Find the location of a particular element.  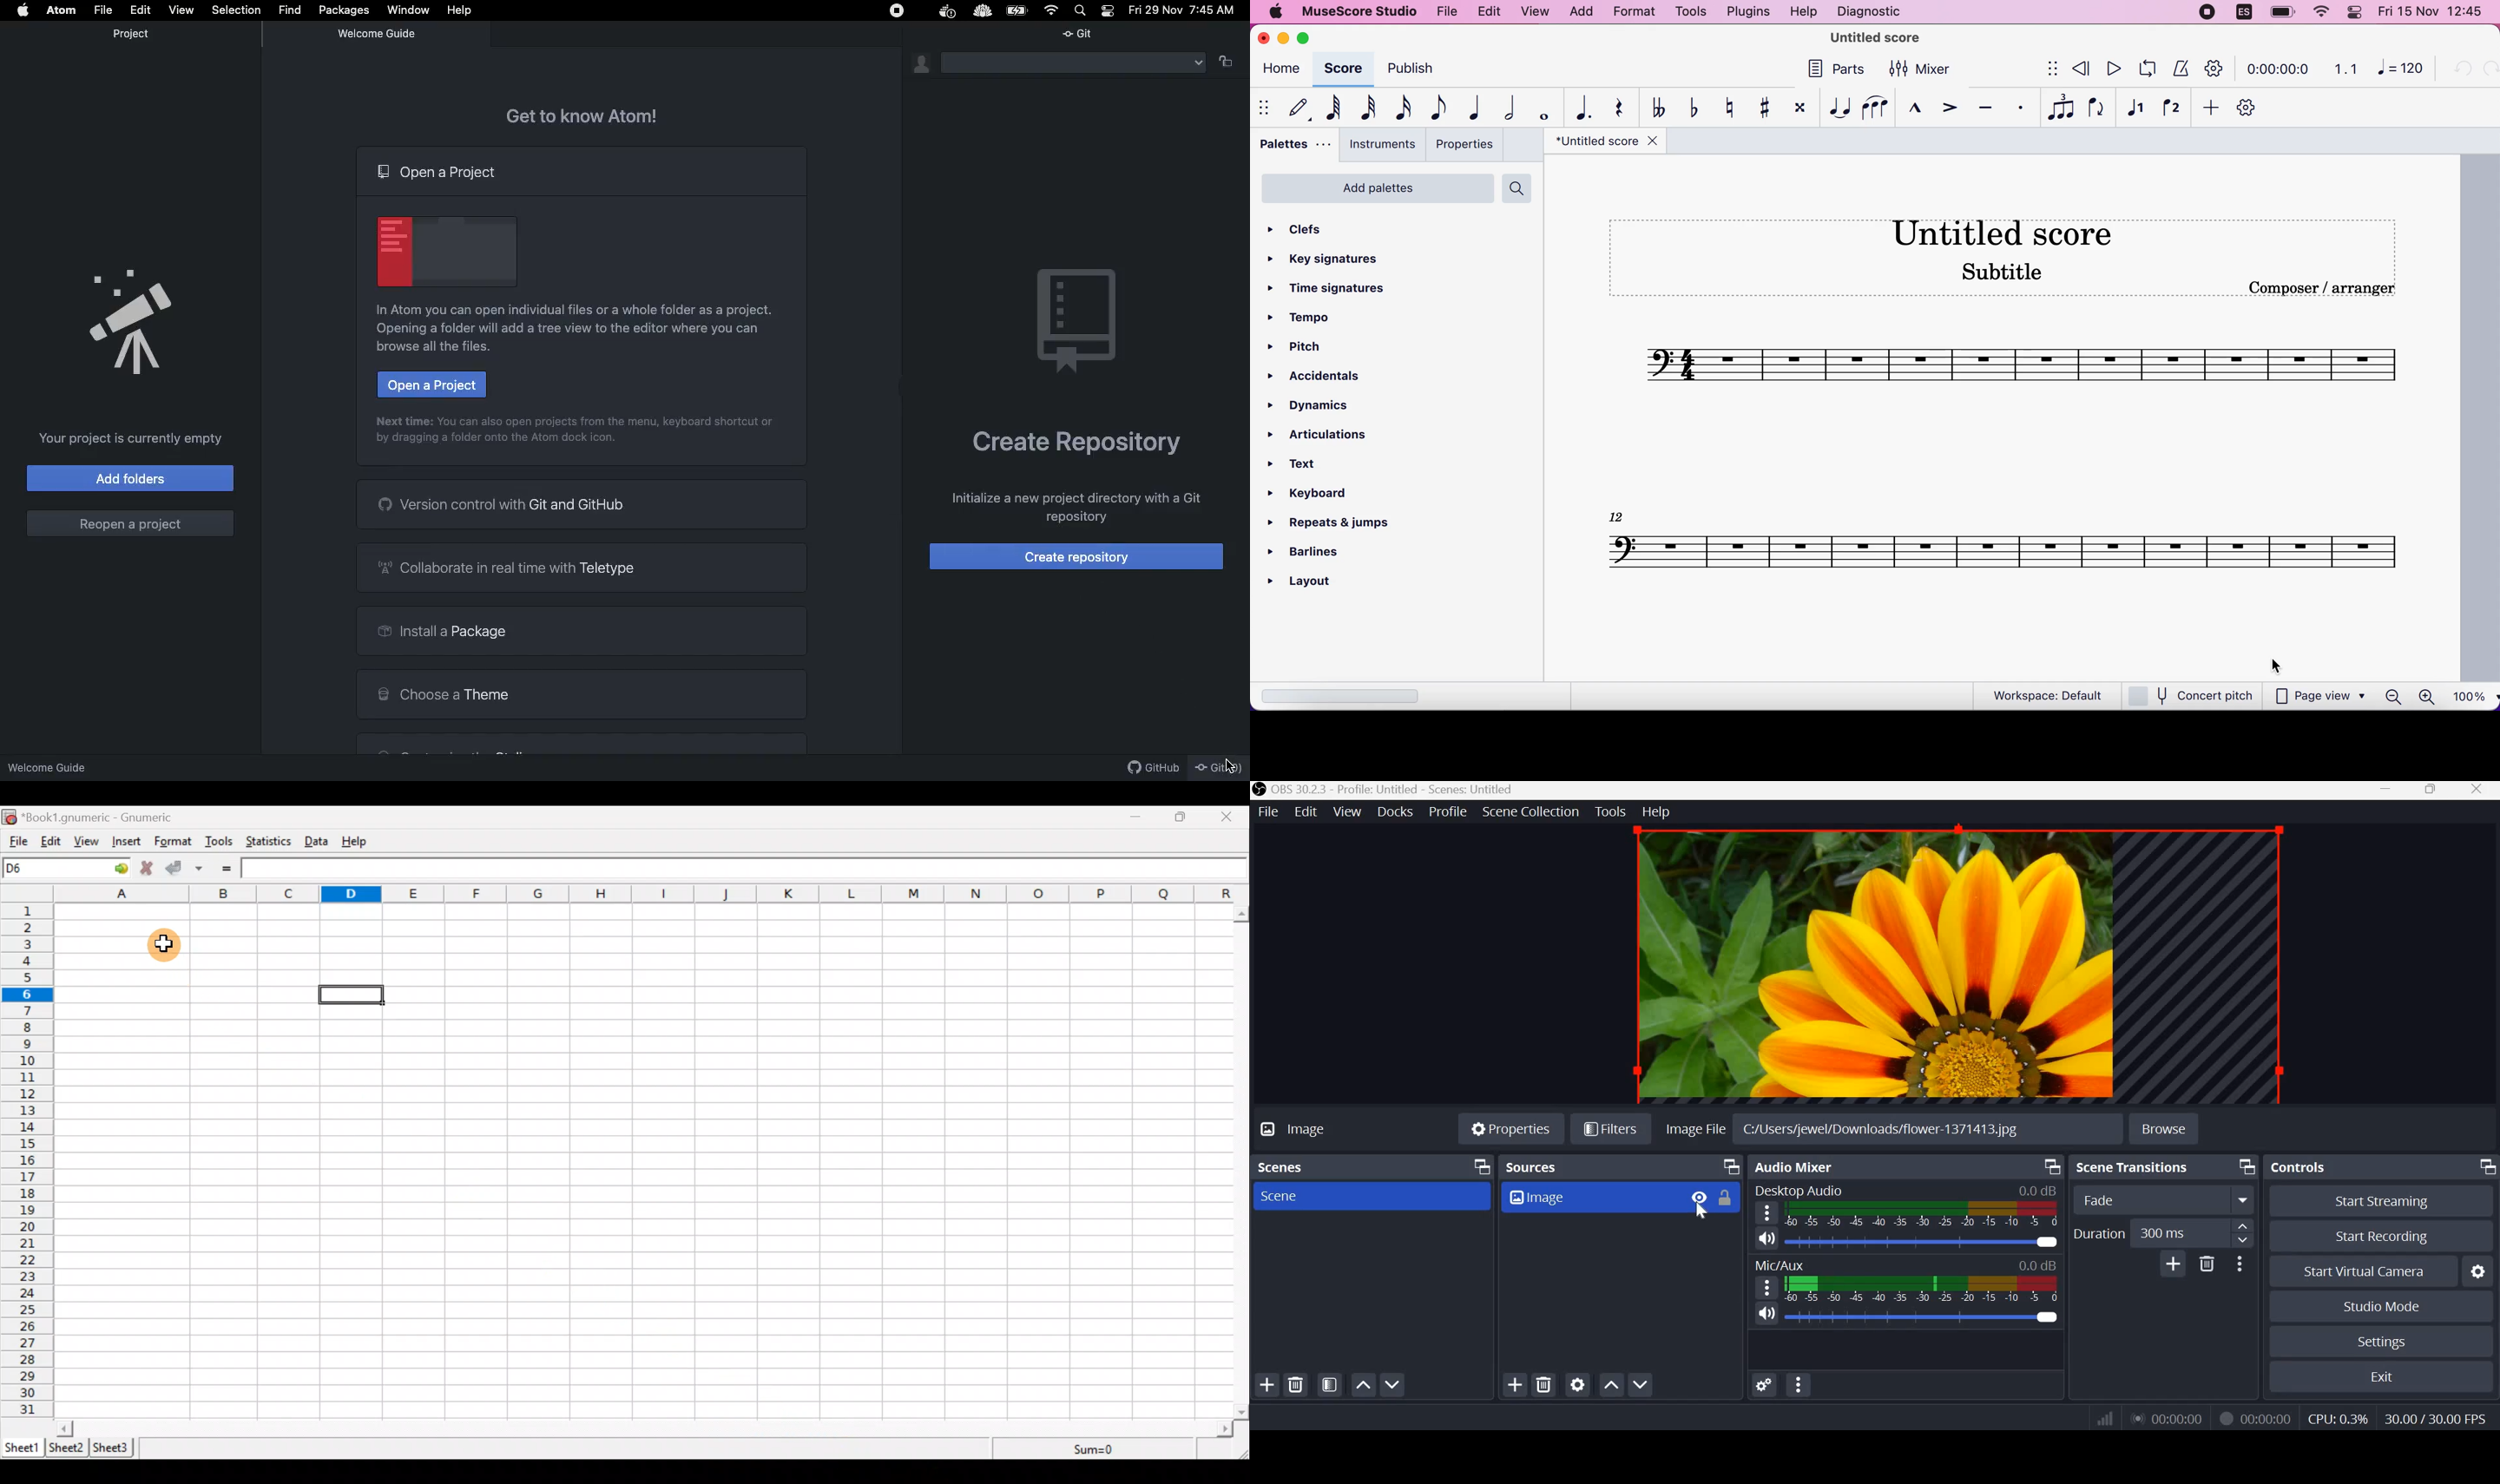

Volume Meter is located at coordinates (1922, 1216).